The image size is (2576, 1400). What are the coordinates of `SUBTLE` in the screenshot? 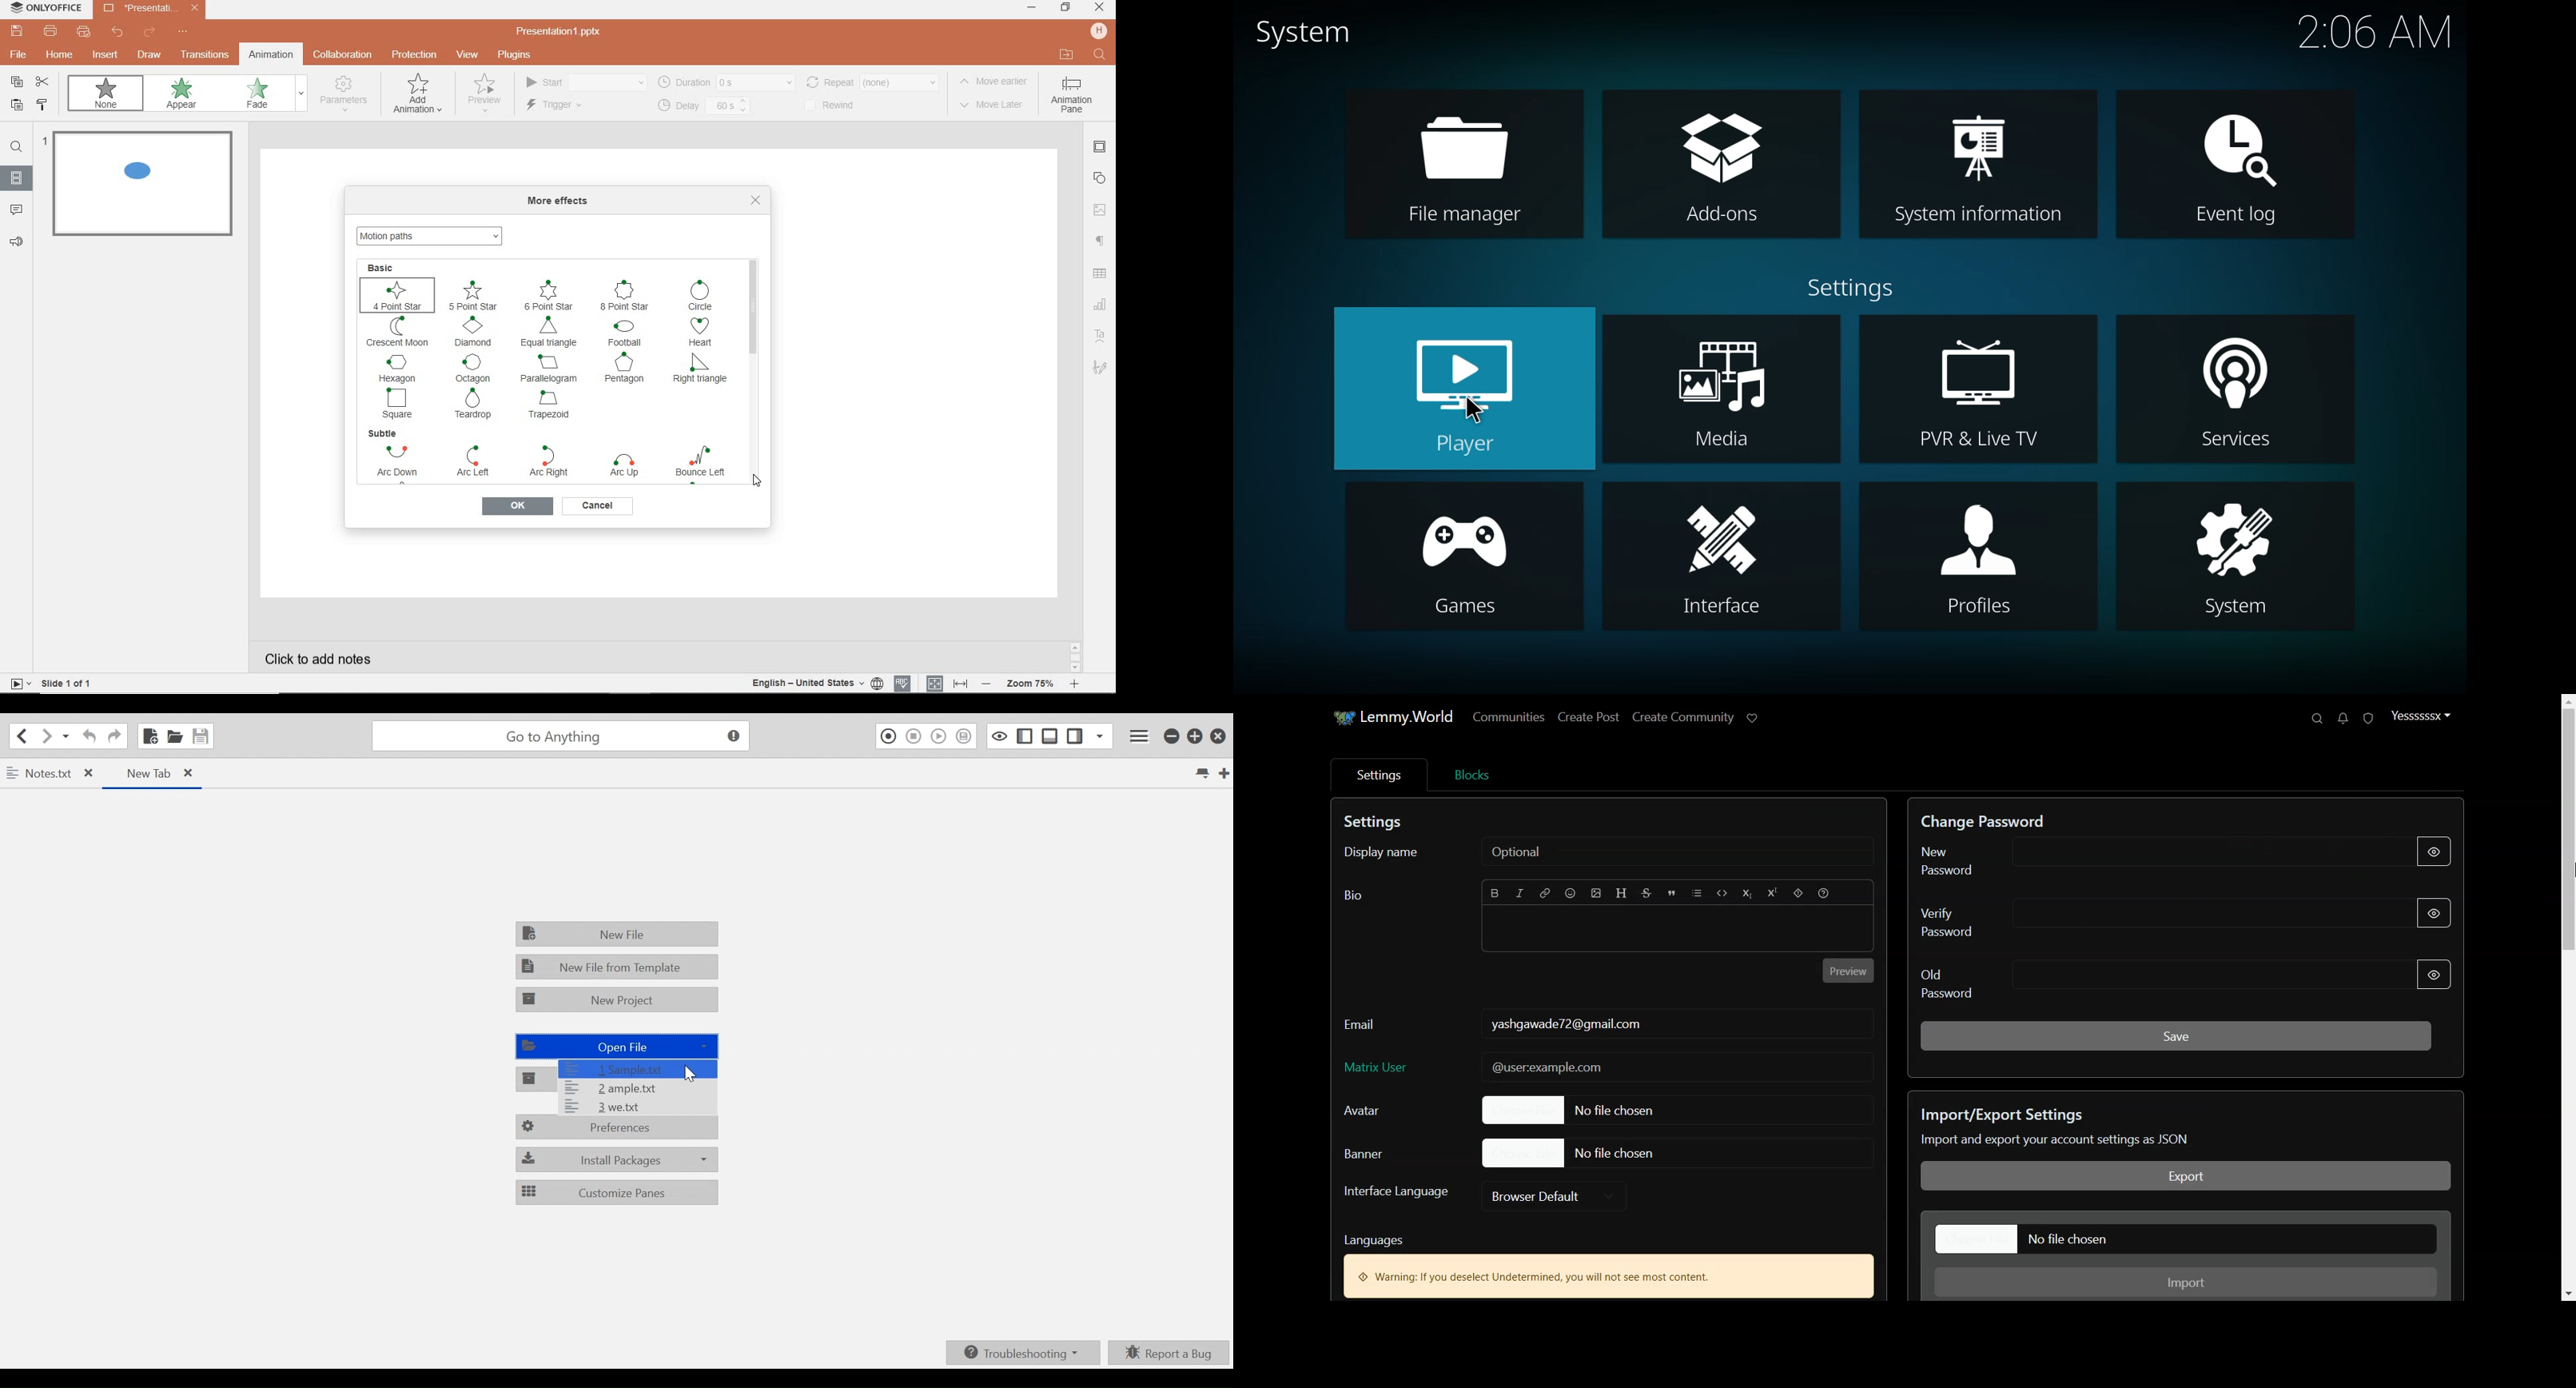 It's located at (384, 433).